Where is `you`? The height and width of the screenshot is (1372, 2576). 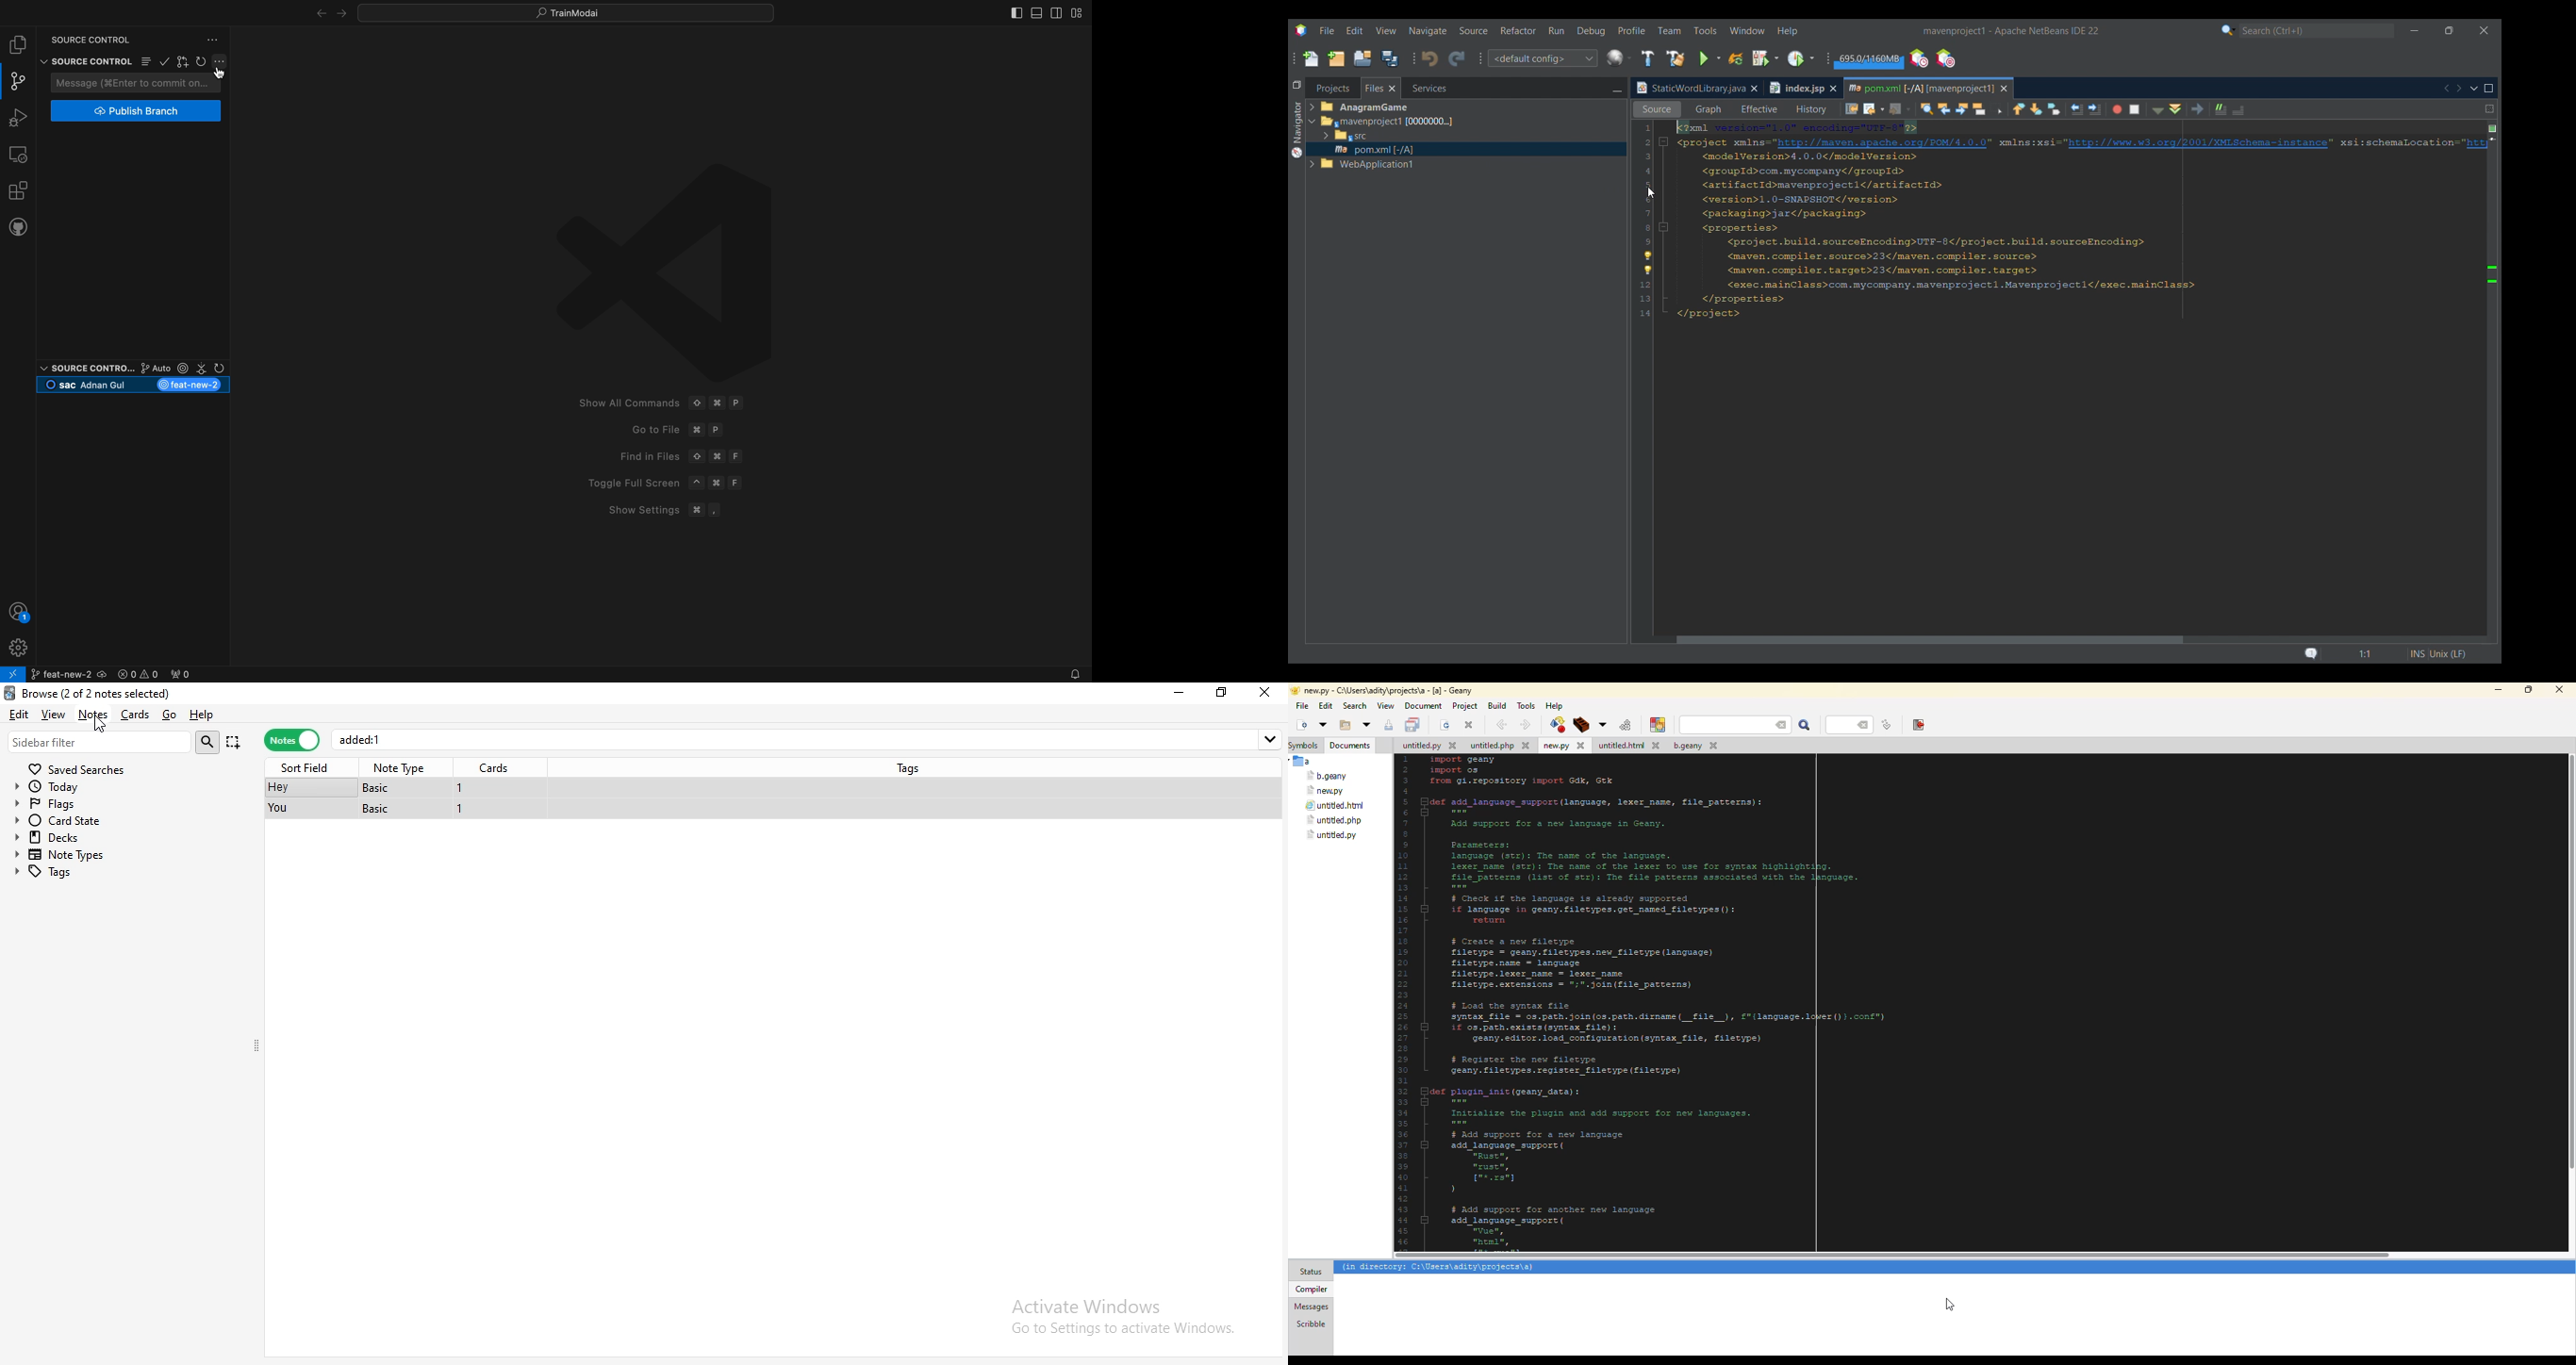
you is located at coordinates (280, 809).